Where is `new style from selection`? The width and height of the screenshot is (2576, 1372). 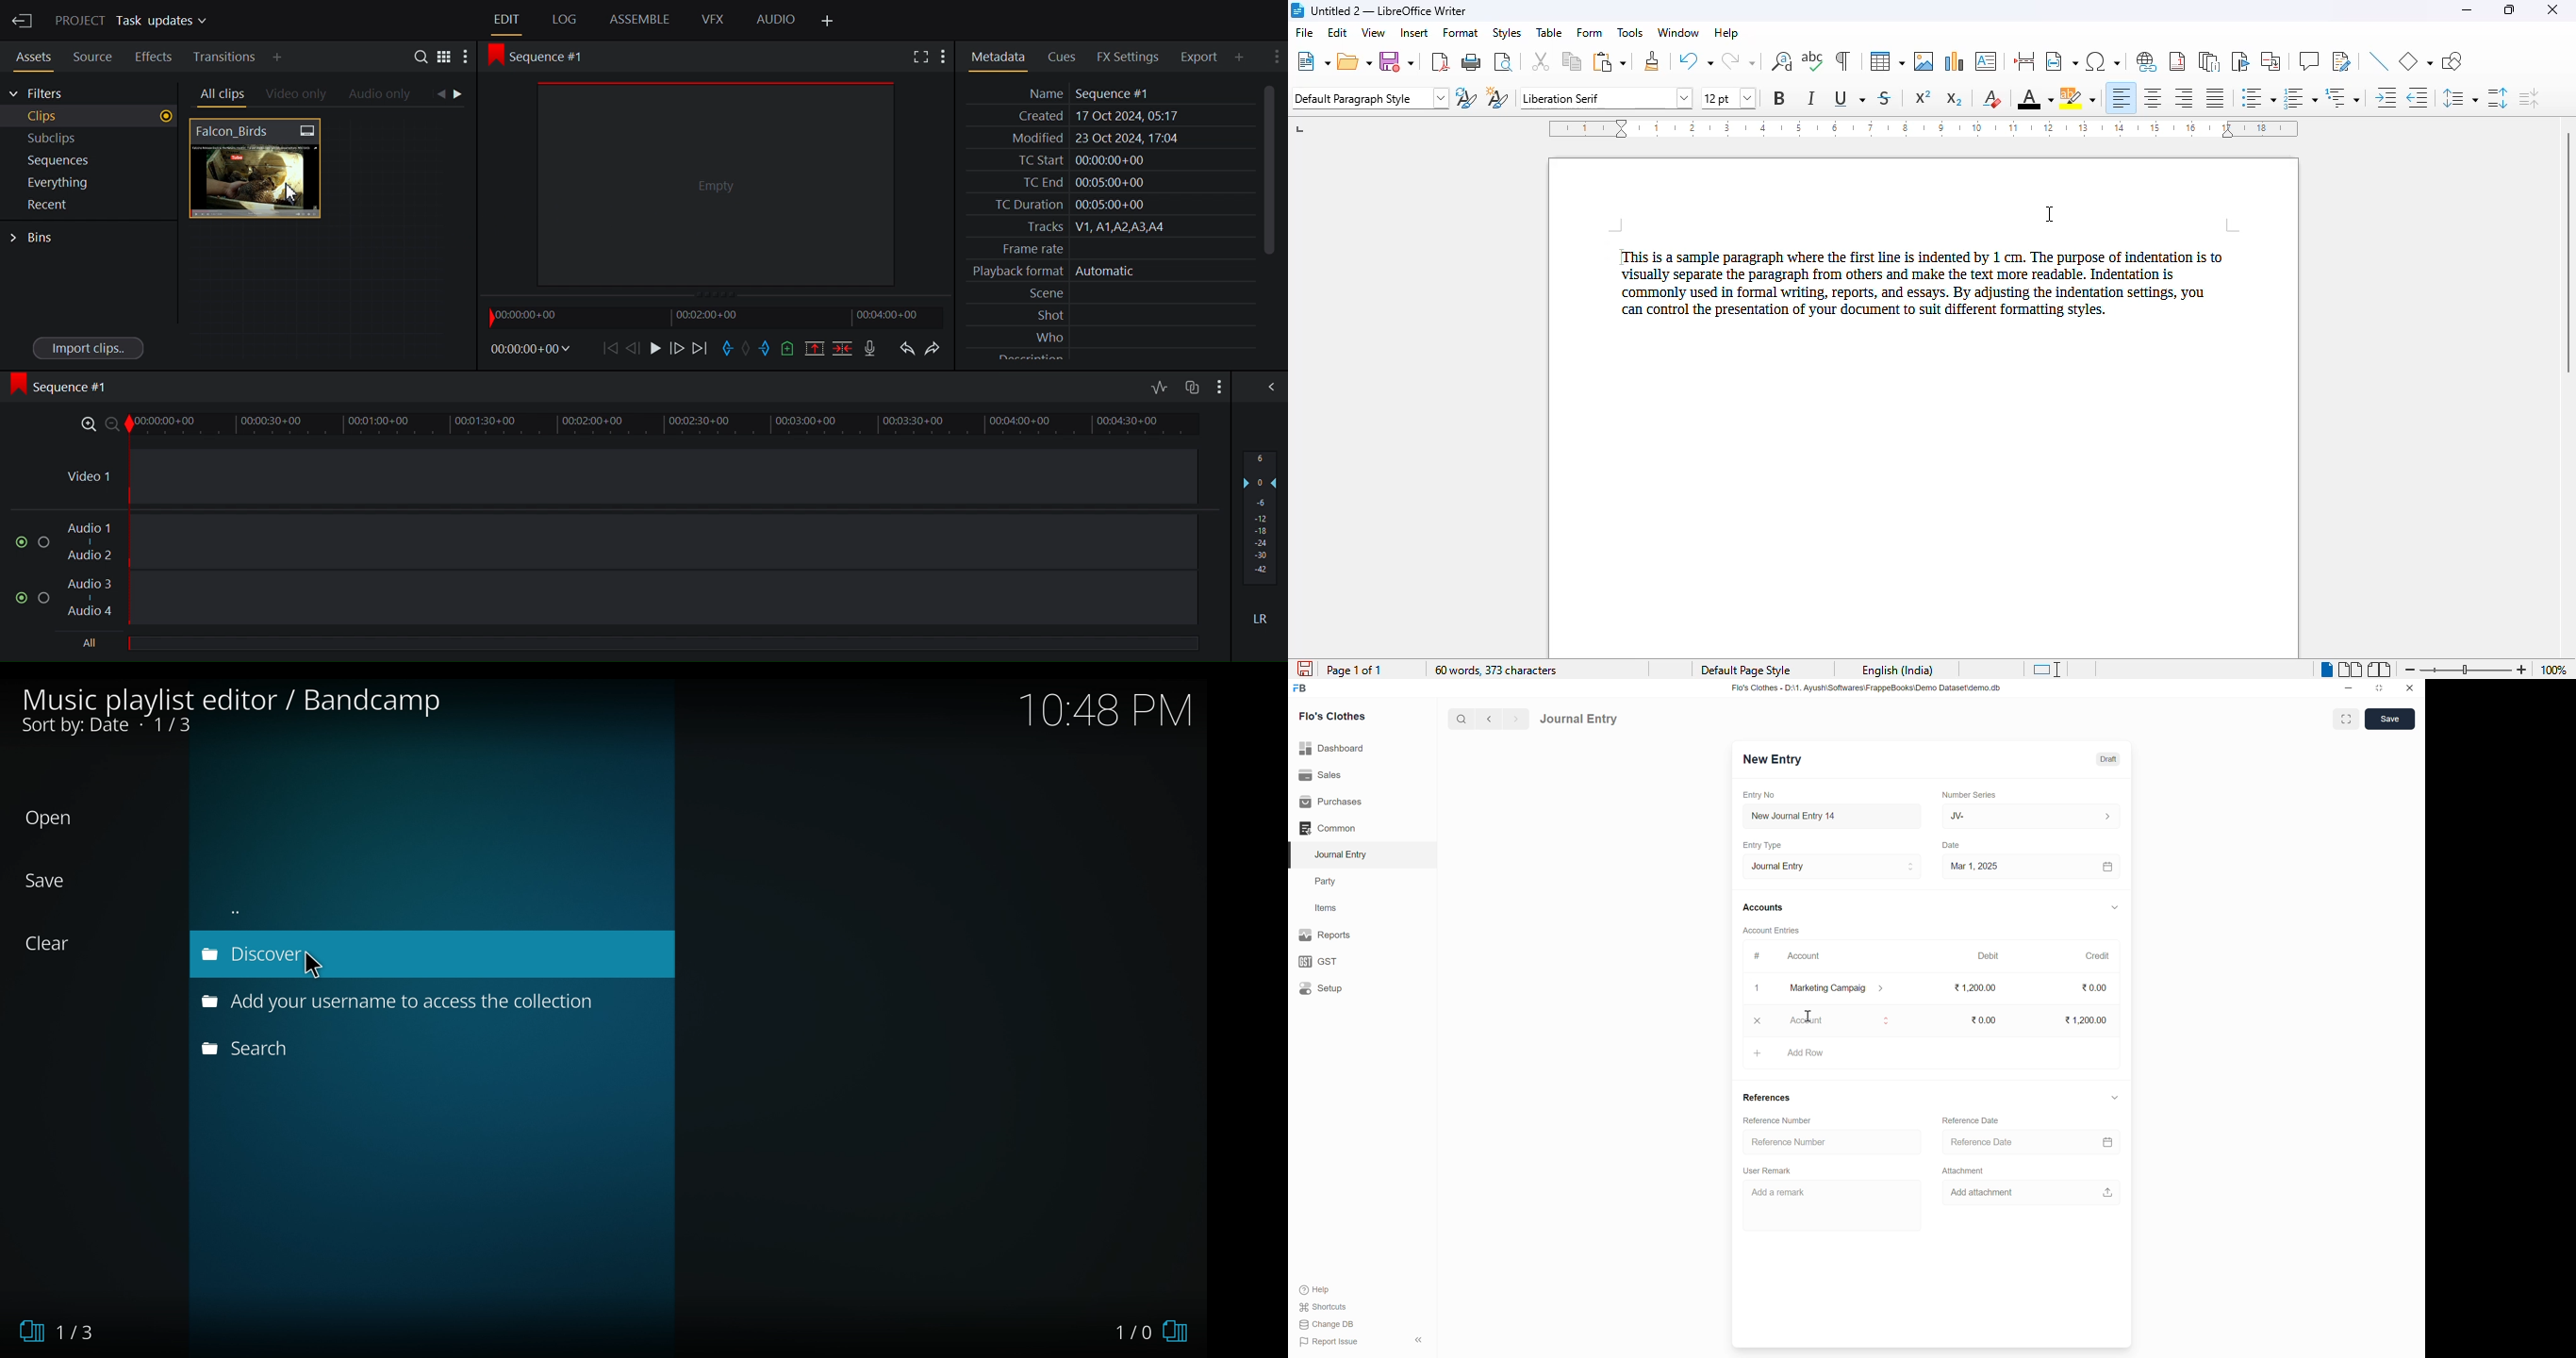
new style from selection is located at coordinates (1497, 96).